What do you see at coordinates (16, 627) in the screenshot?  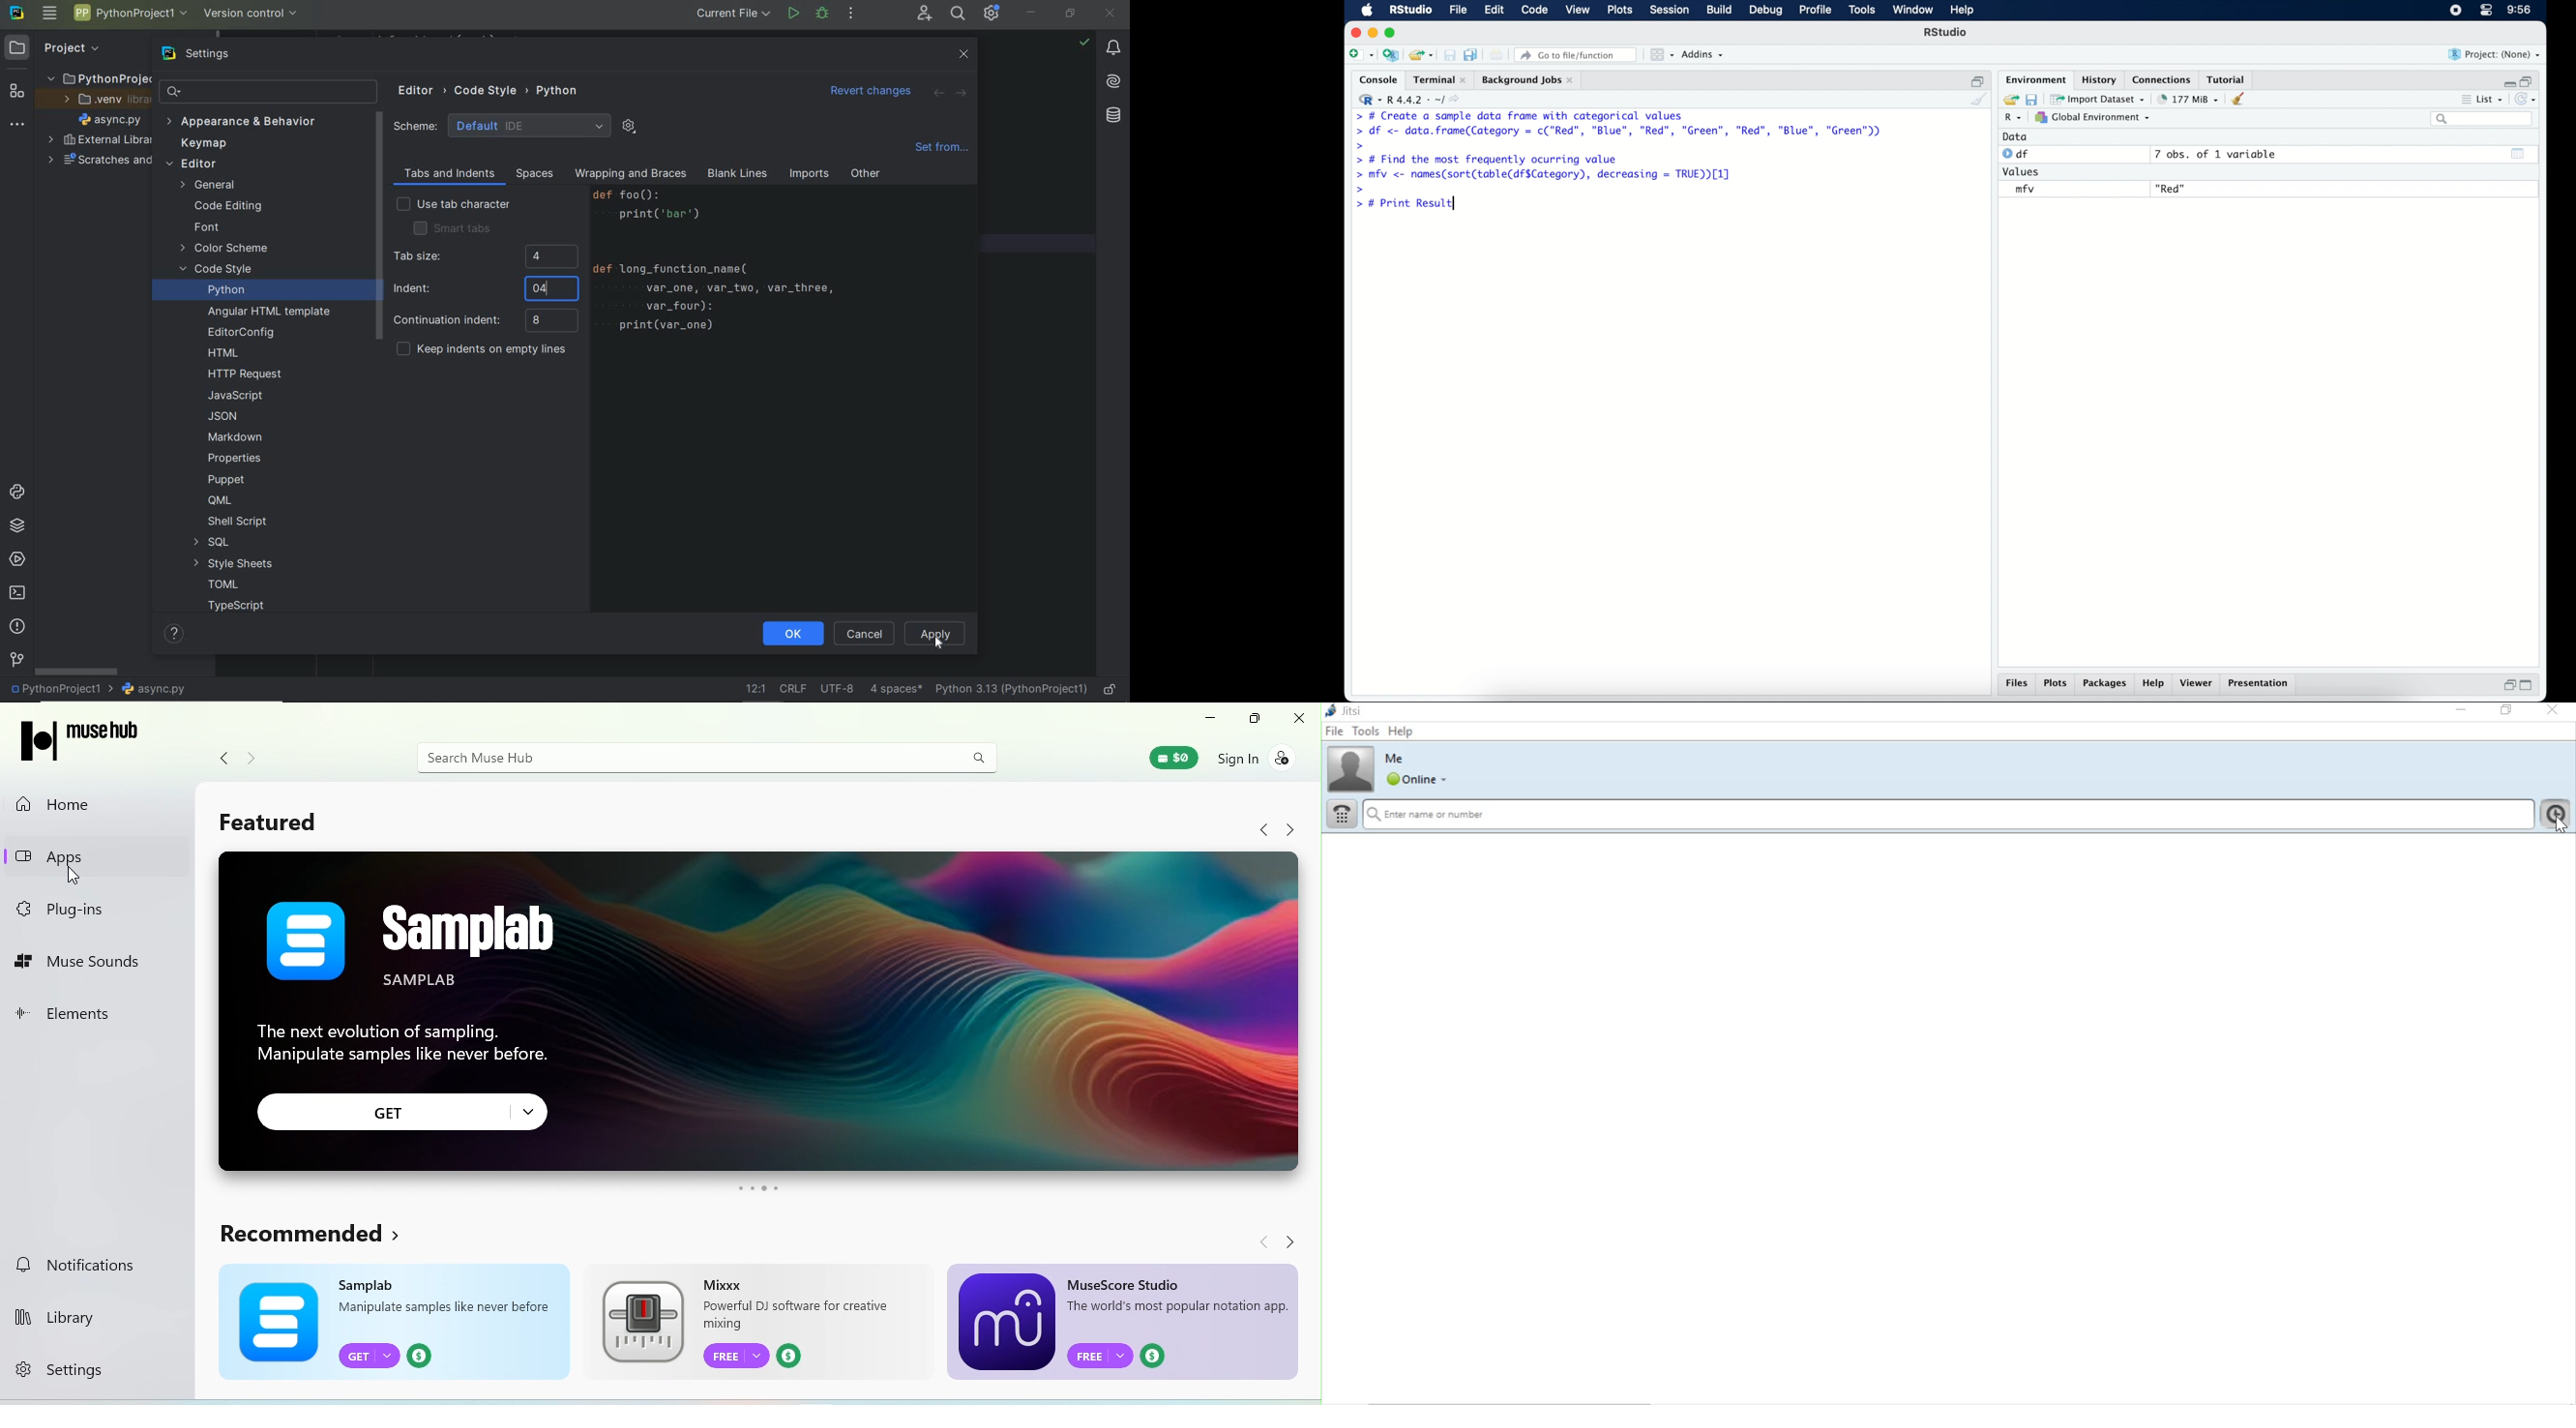 I see `problems` at bounding box center [16, 627].